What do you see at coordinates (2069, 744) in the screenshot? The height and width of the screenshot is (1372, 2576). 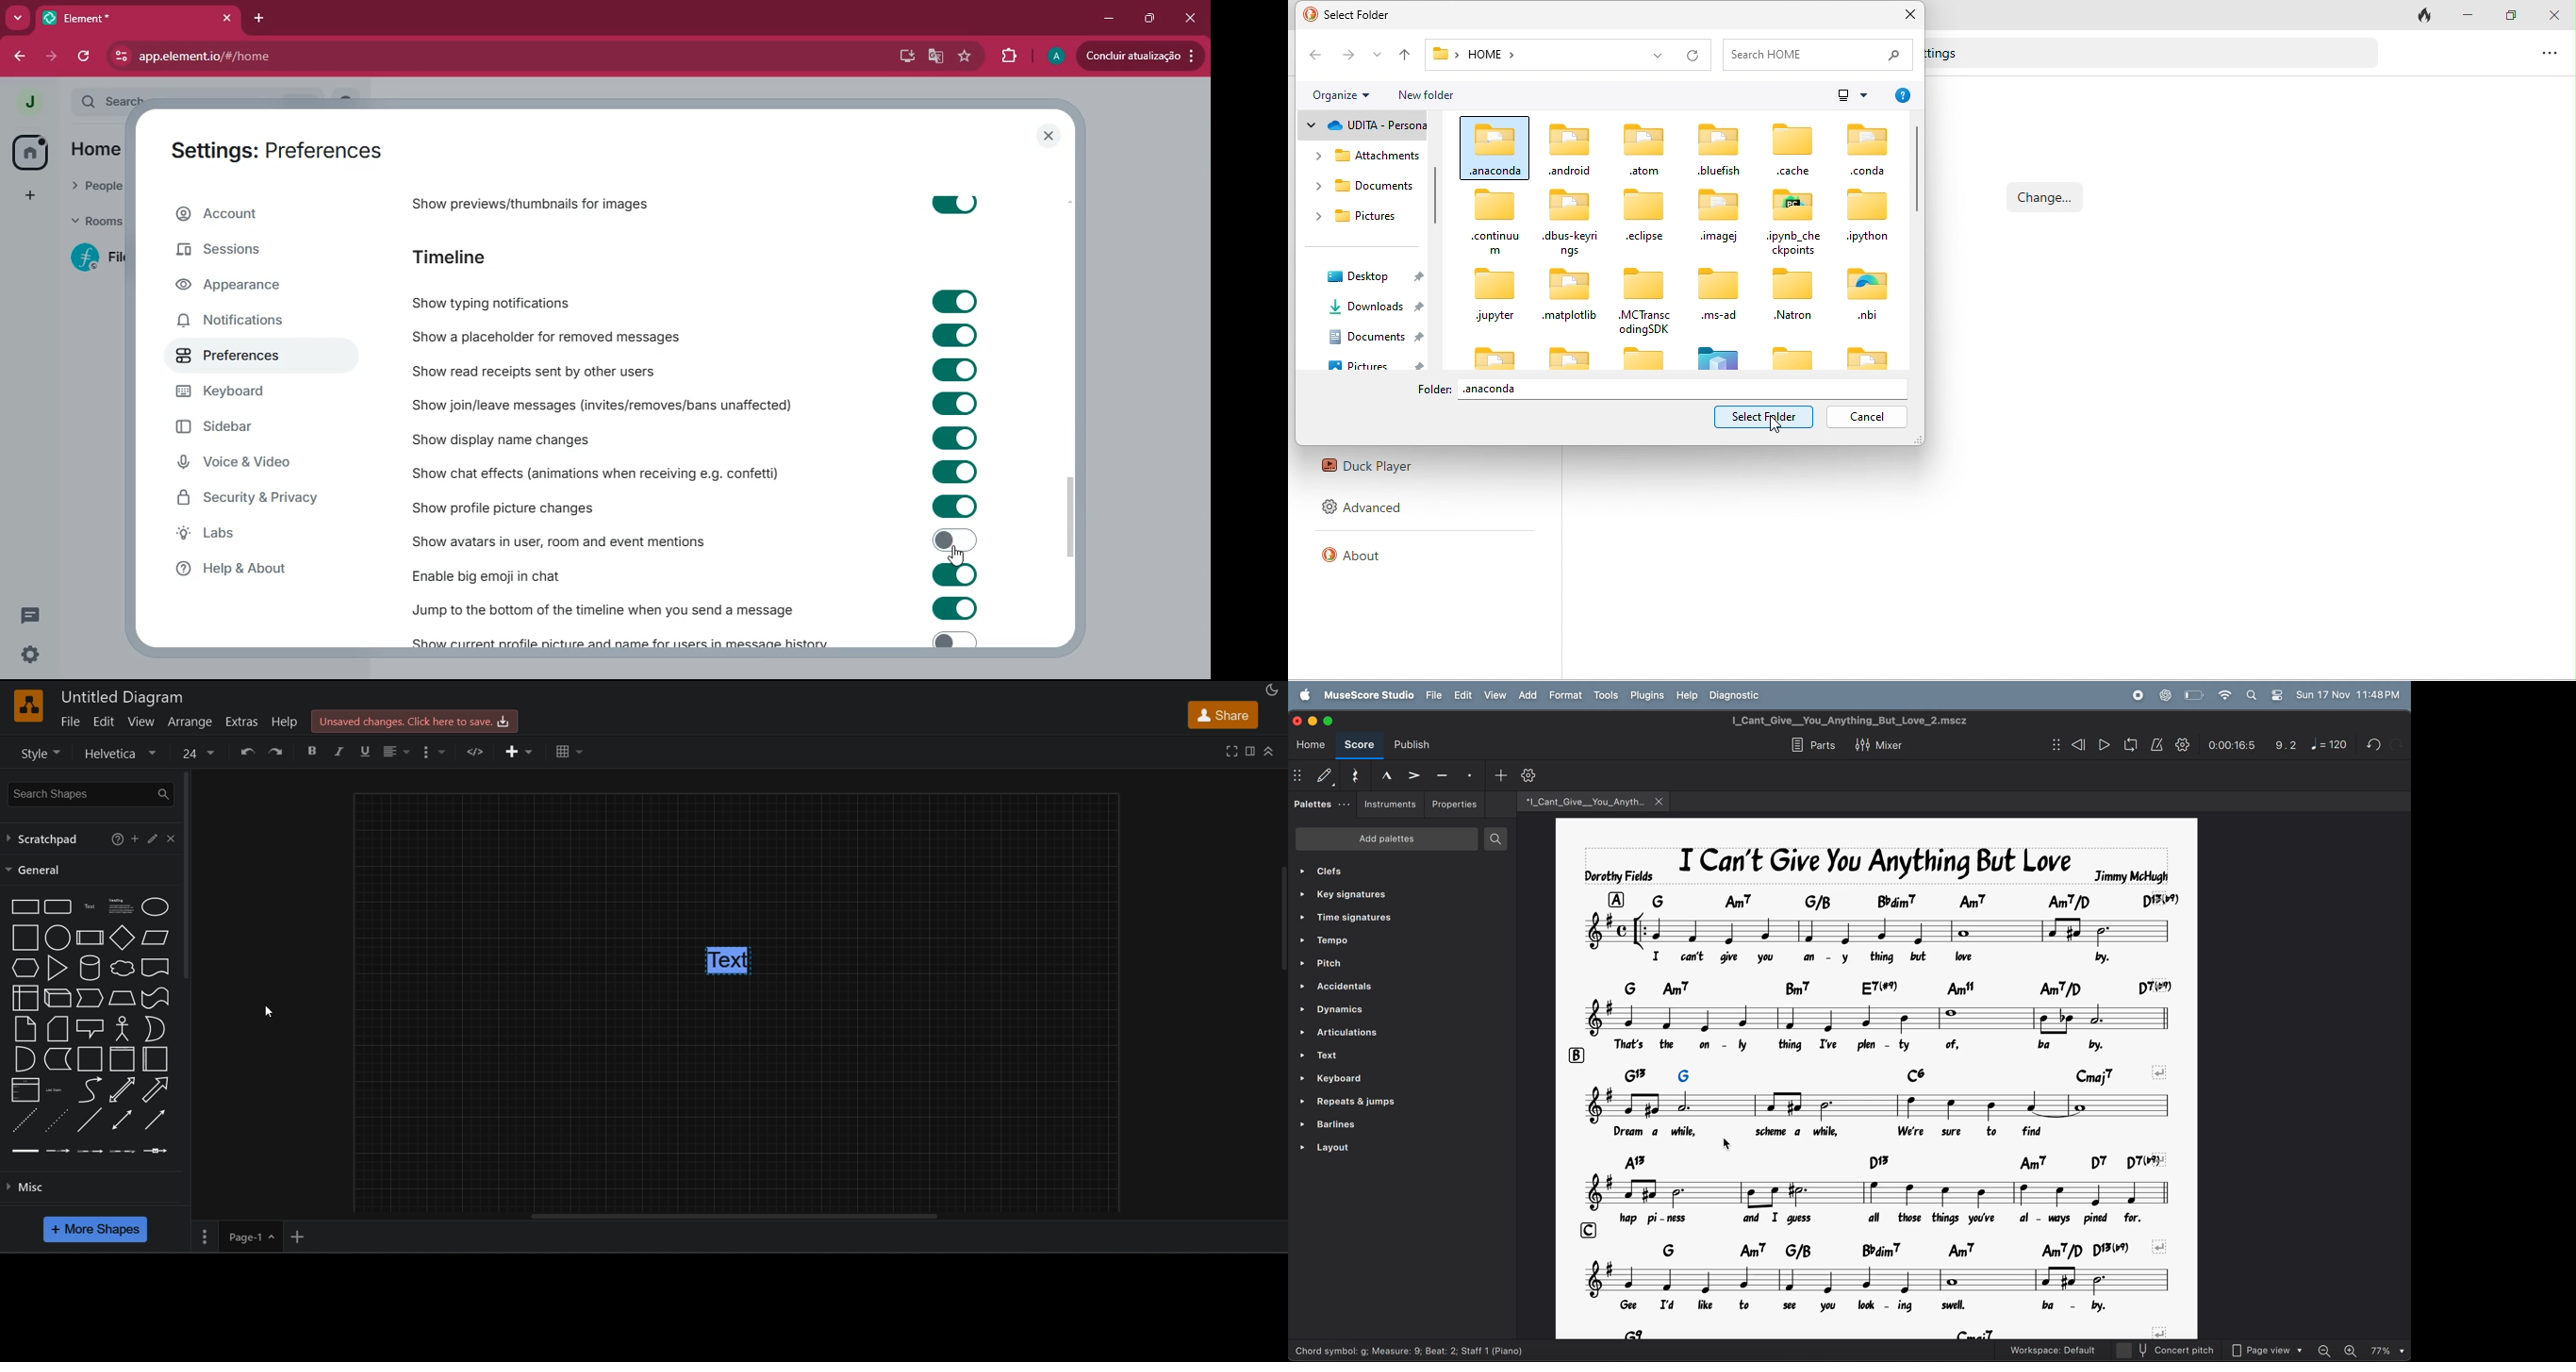 I see `rewind` at bounding box center [2069, 744].